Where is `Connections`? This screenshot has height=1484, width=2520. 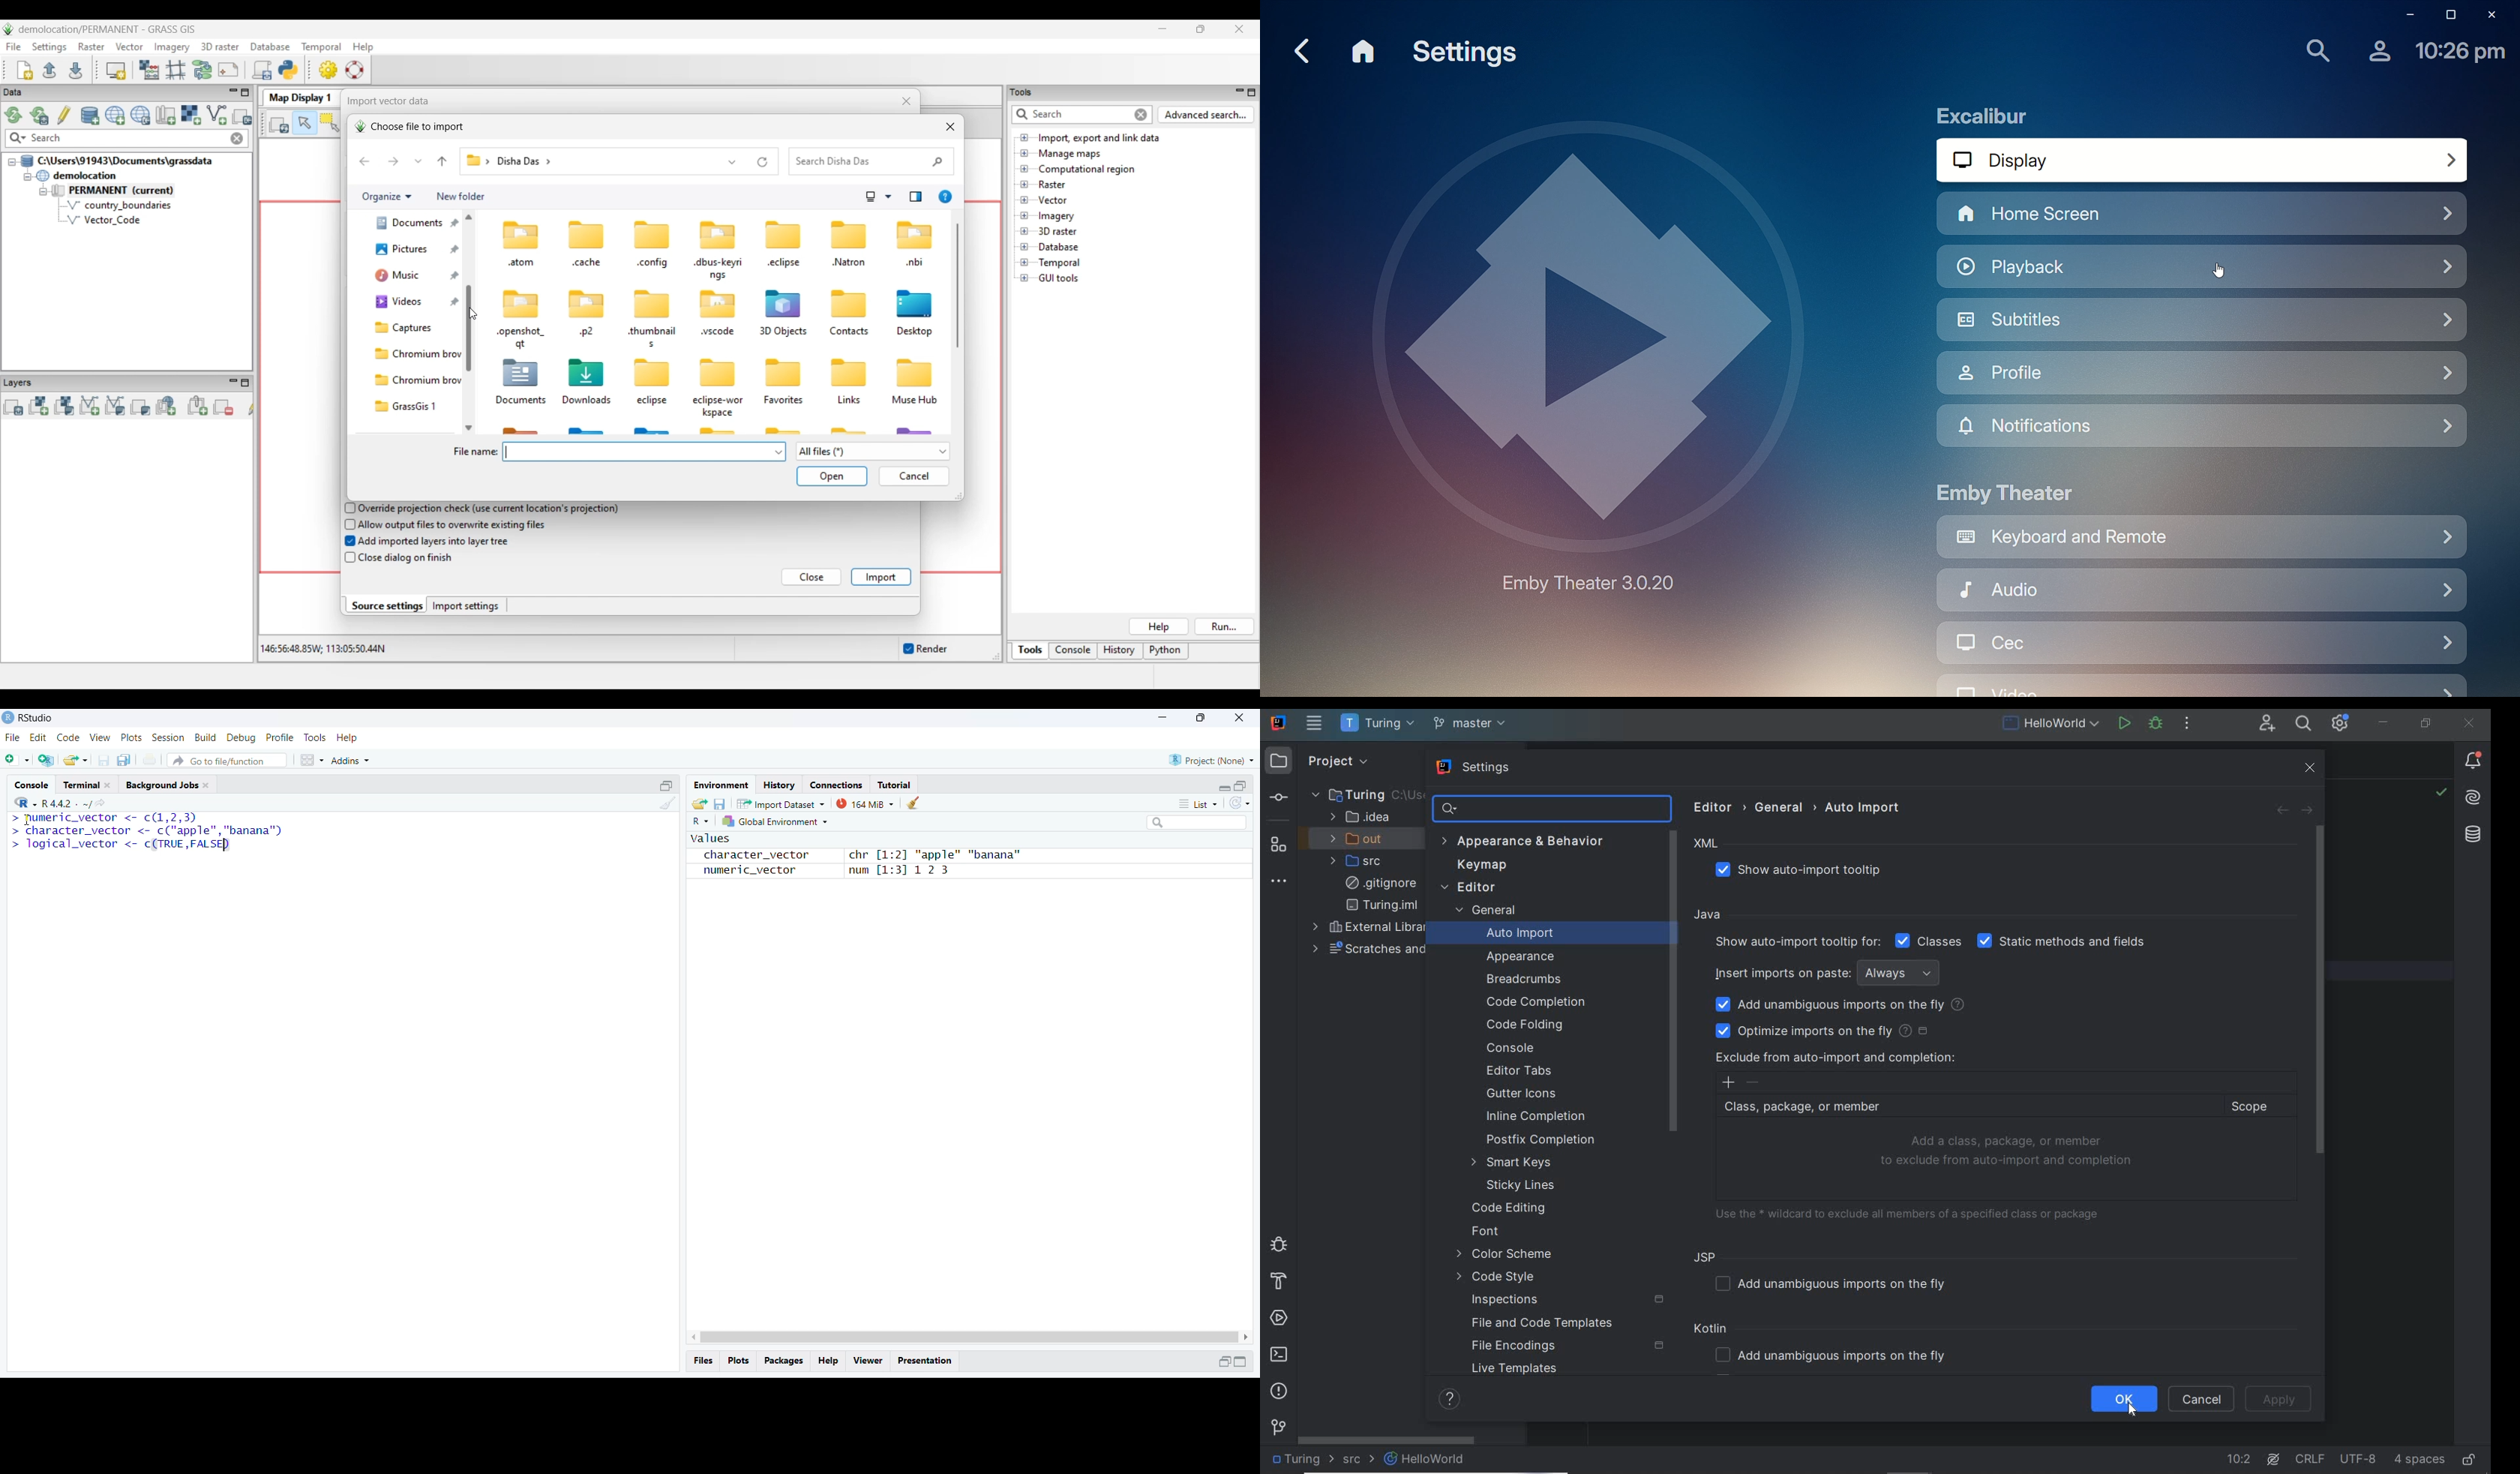
Connections is located at coordinates (835, 784).